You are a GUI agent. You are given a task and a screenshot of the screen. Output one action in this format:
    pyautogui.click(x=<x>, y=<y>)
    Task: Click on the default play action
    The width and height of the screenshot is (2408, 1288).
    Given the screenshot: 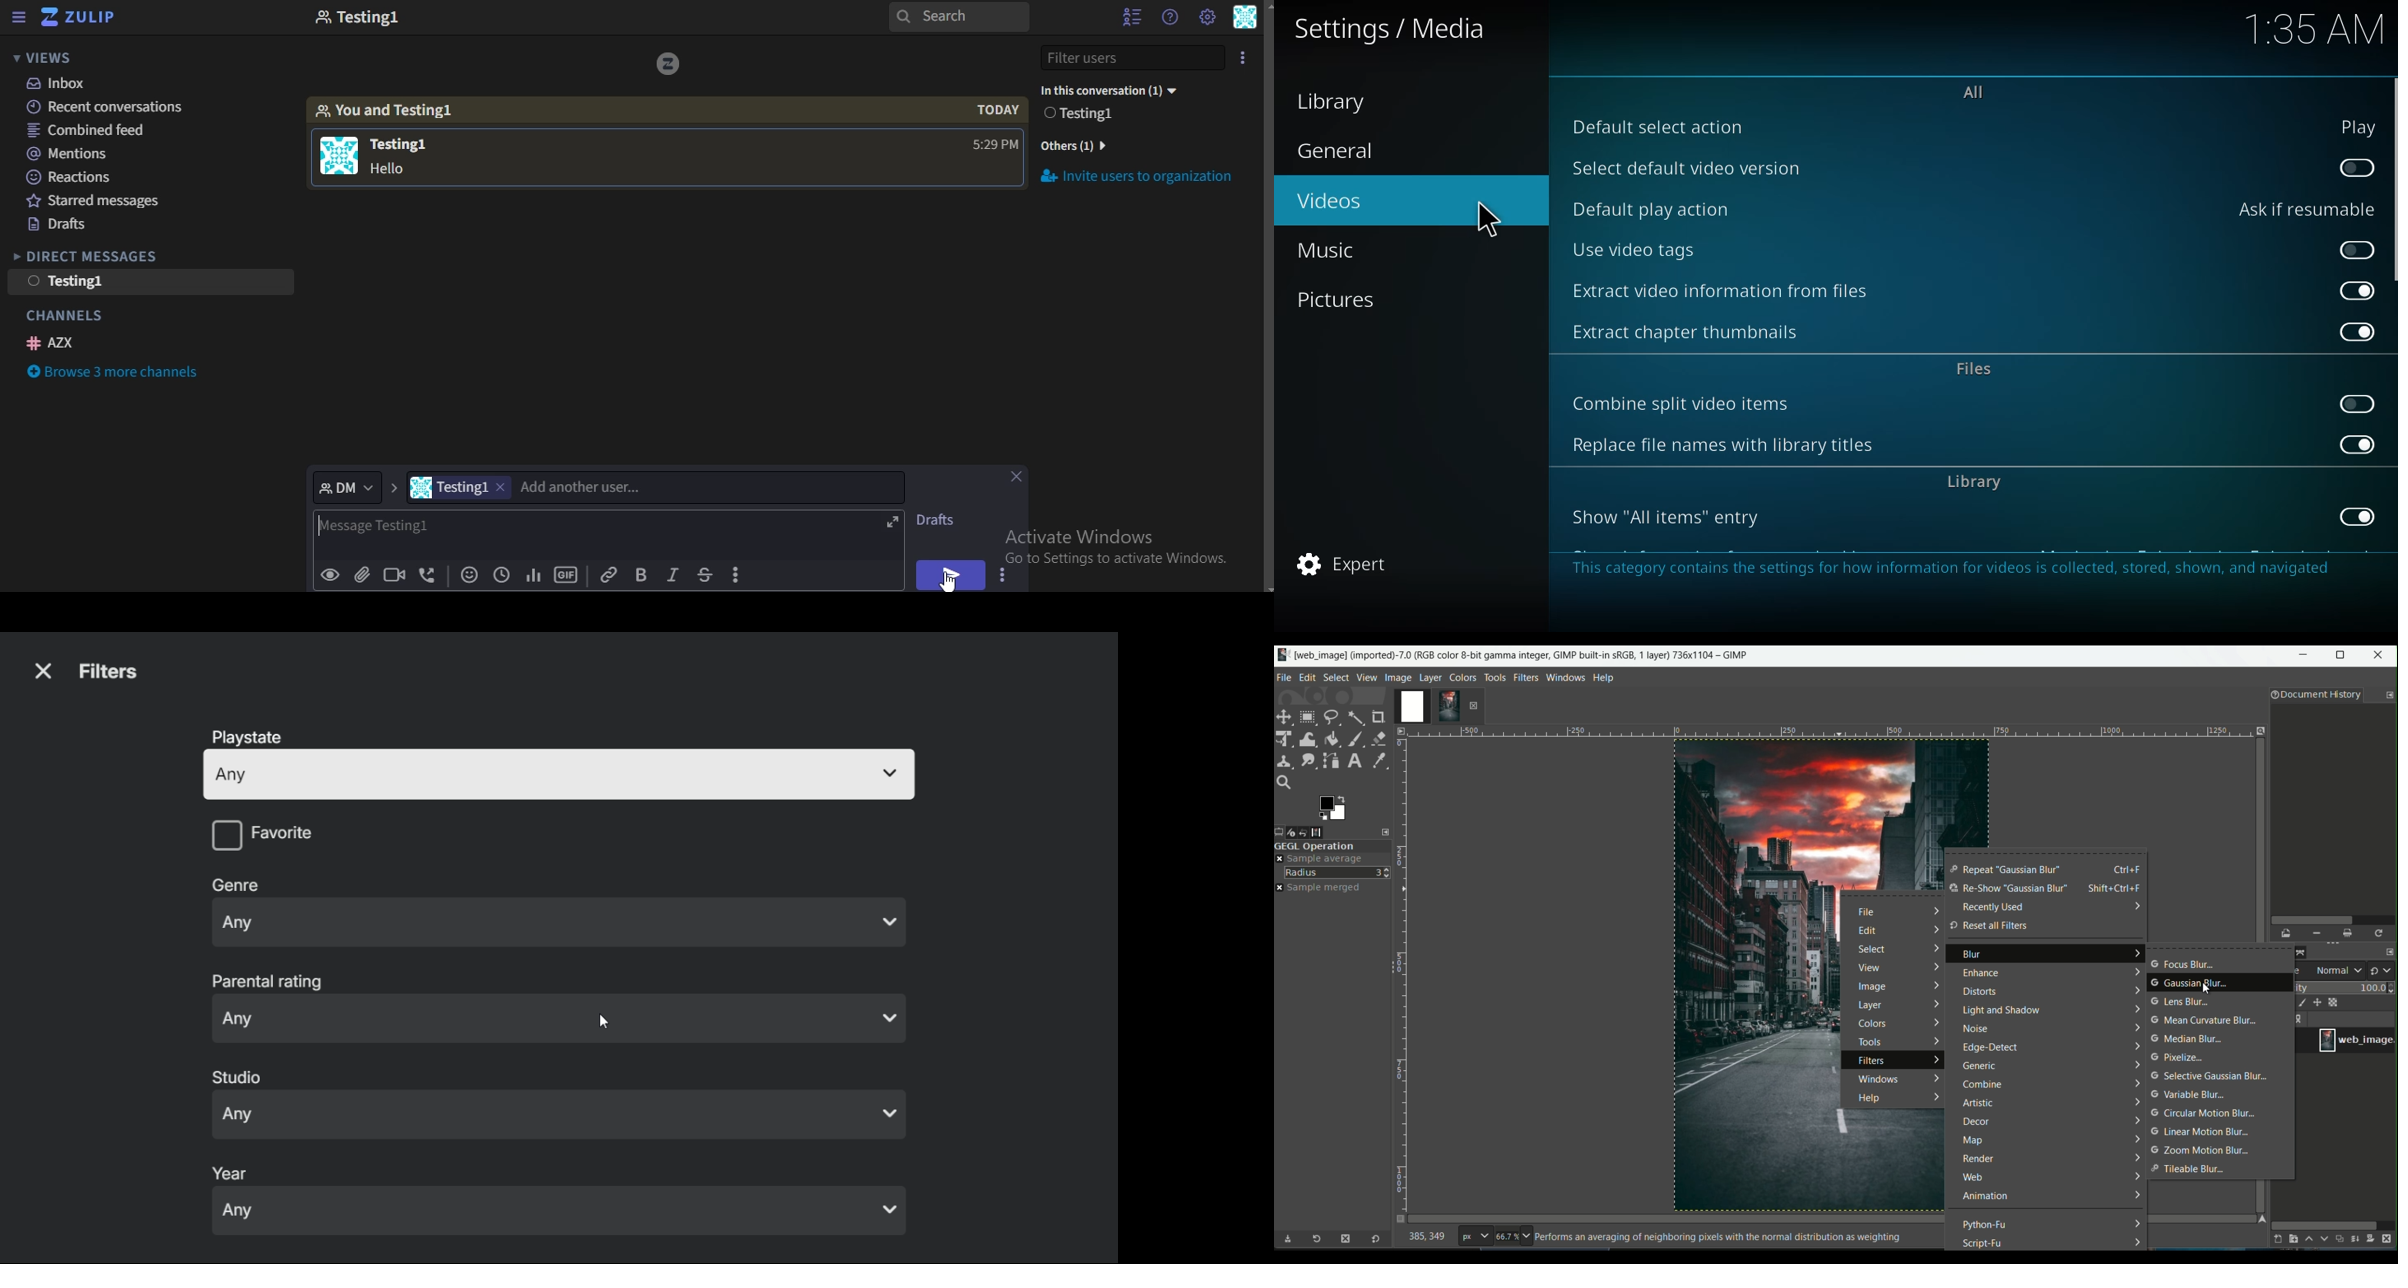 What is the action you would take?
    pyautogui.click(x=1653, y=208)
    